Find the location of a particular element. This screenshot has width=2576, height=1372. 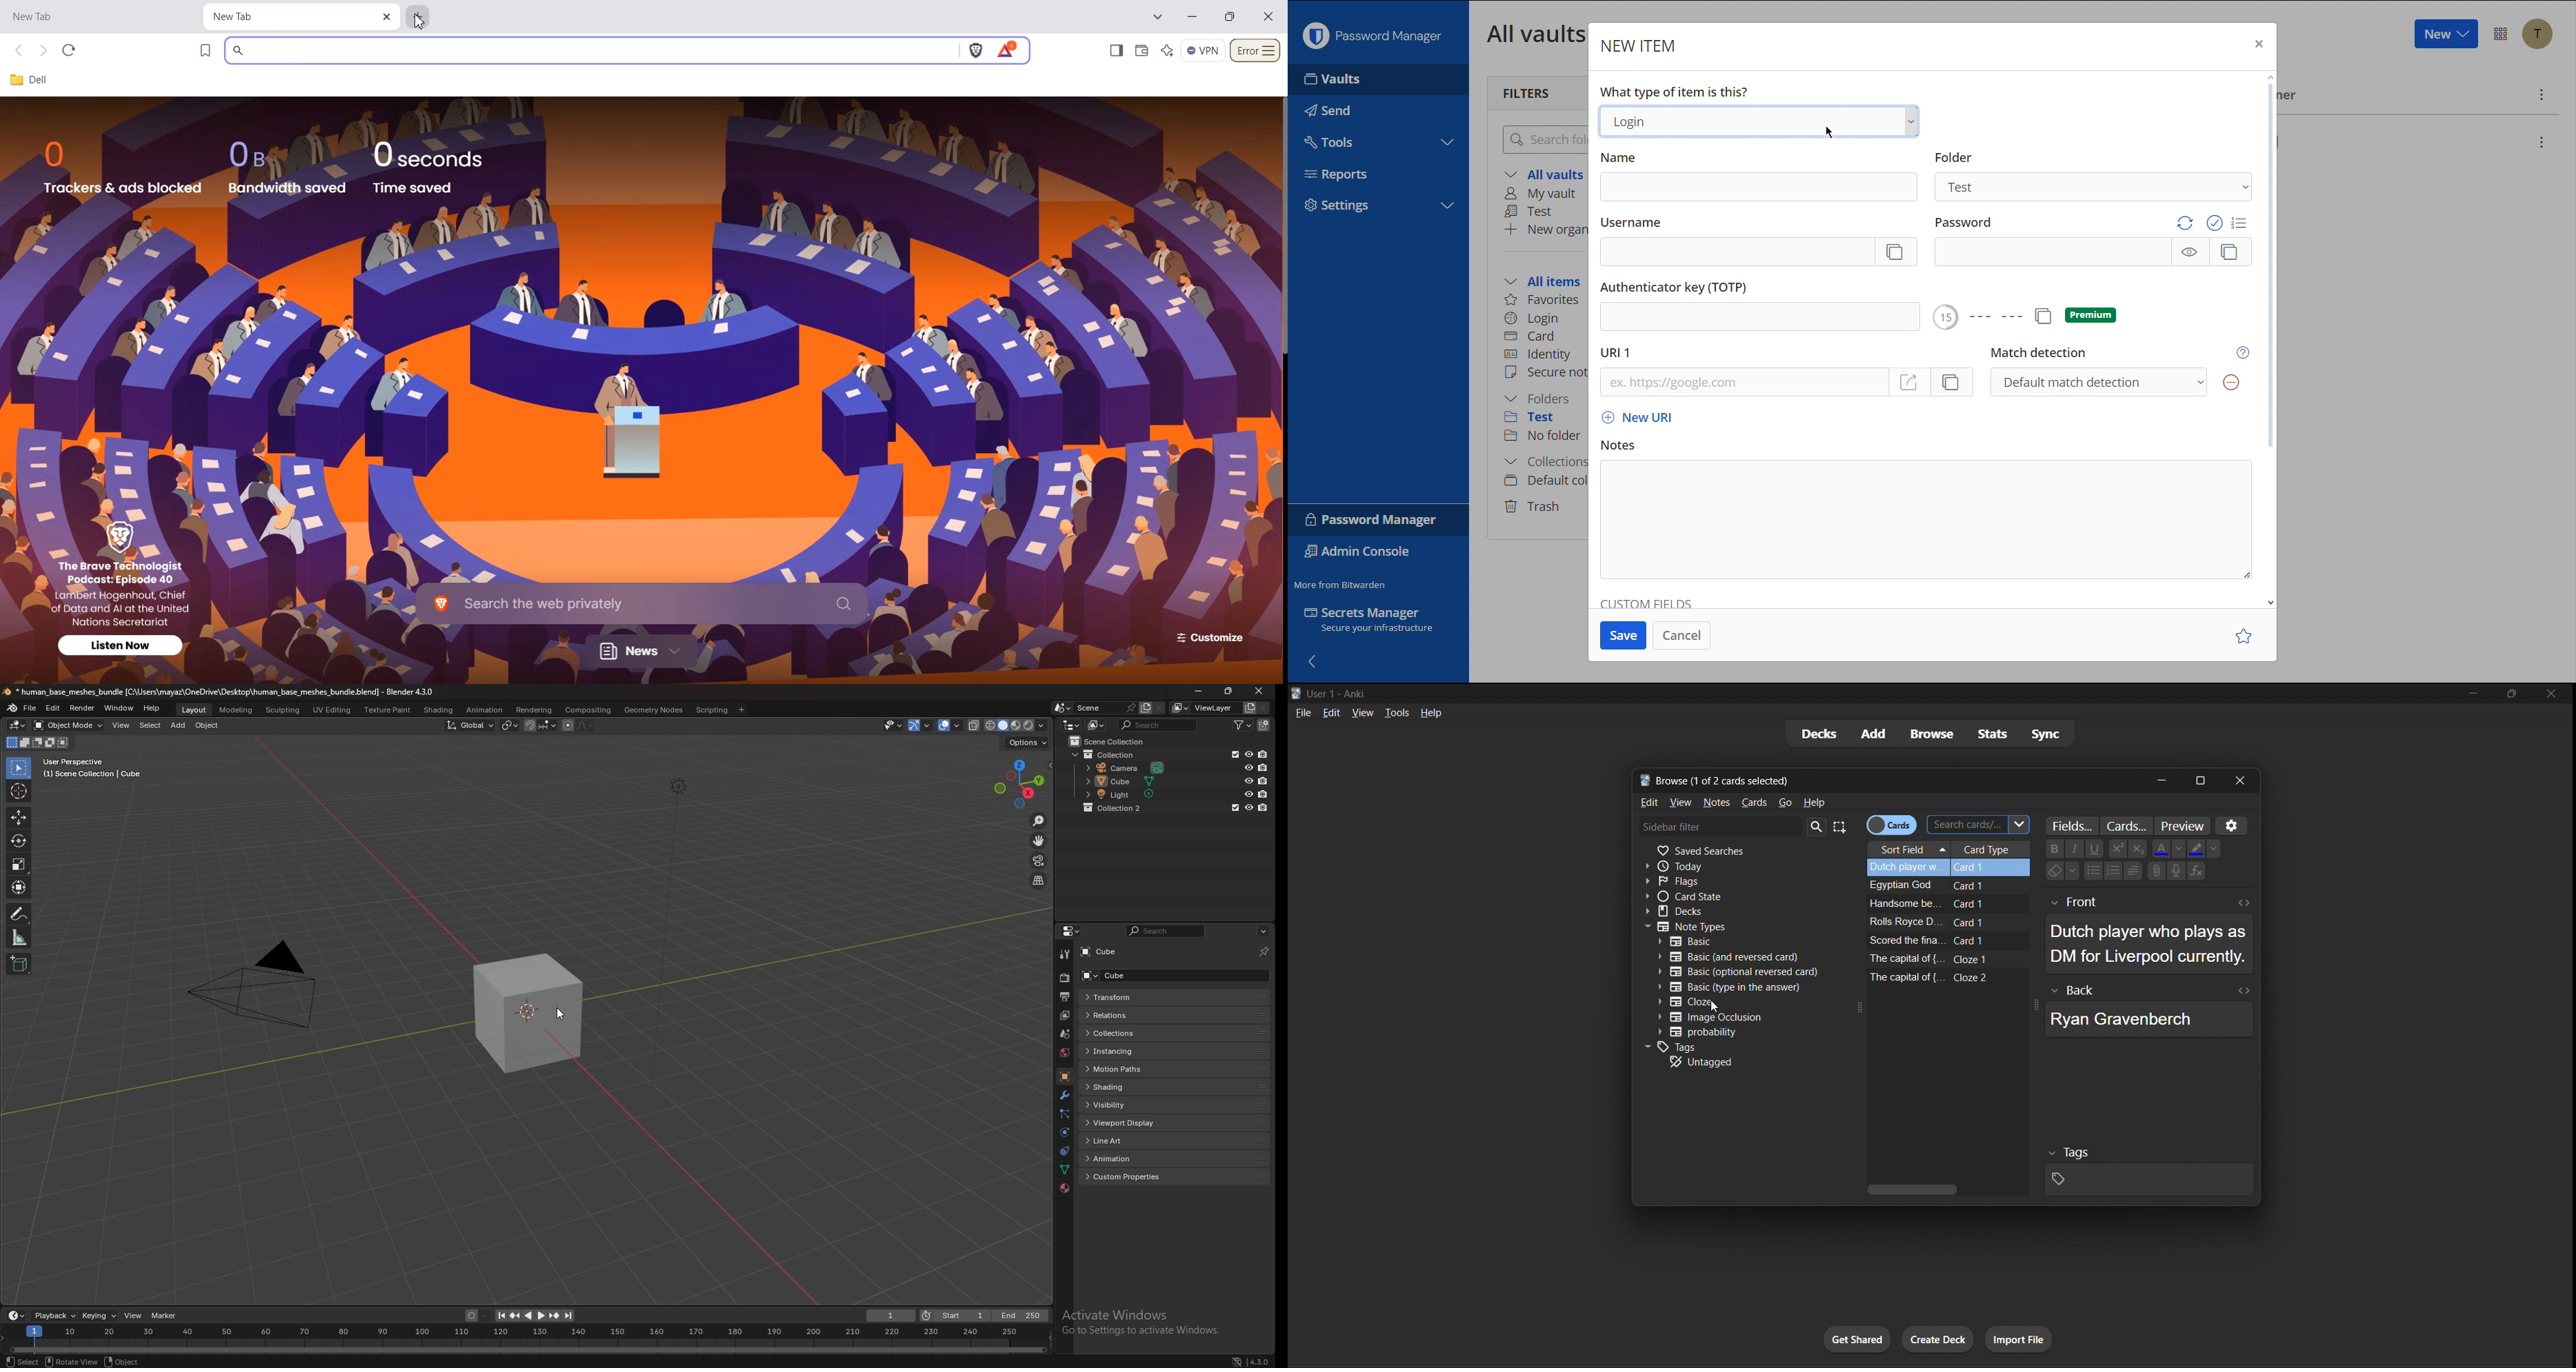

new tab name is located at coordinates (1889, 781).